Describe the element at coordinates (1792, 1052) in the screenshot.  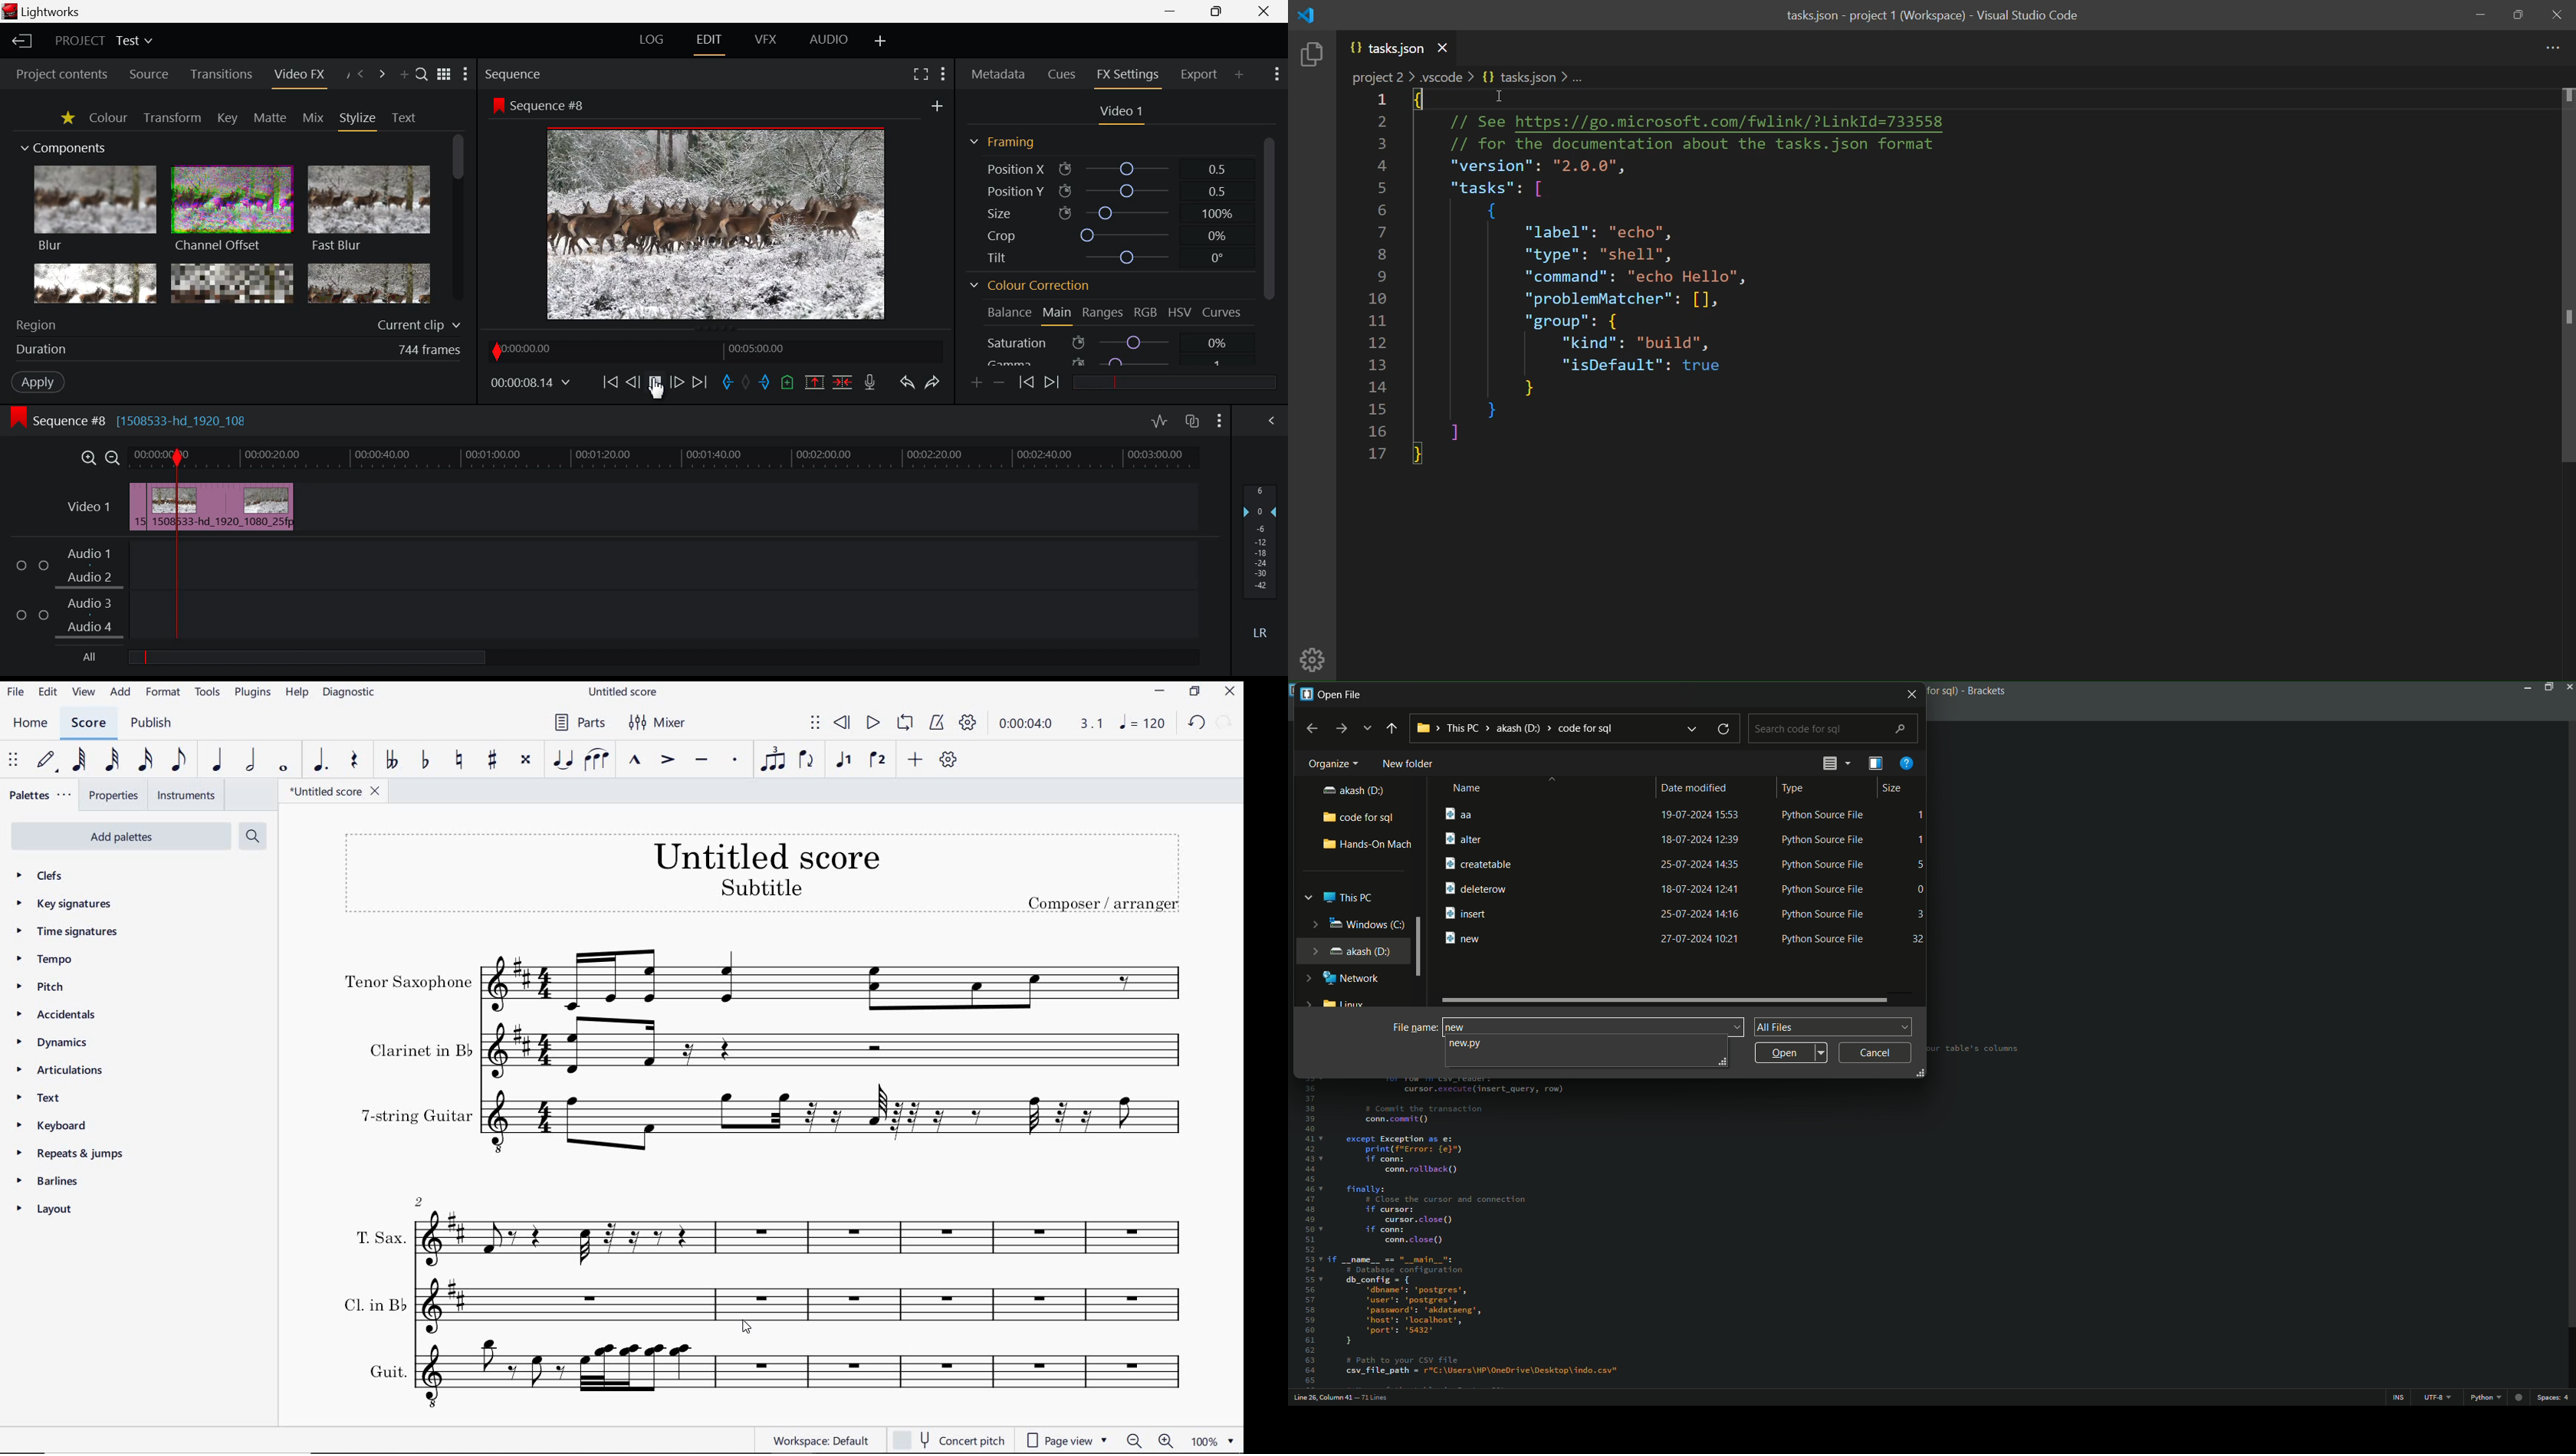
I see `open` at that location.